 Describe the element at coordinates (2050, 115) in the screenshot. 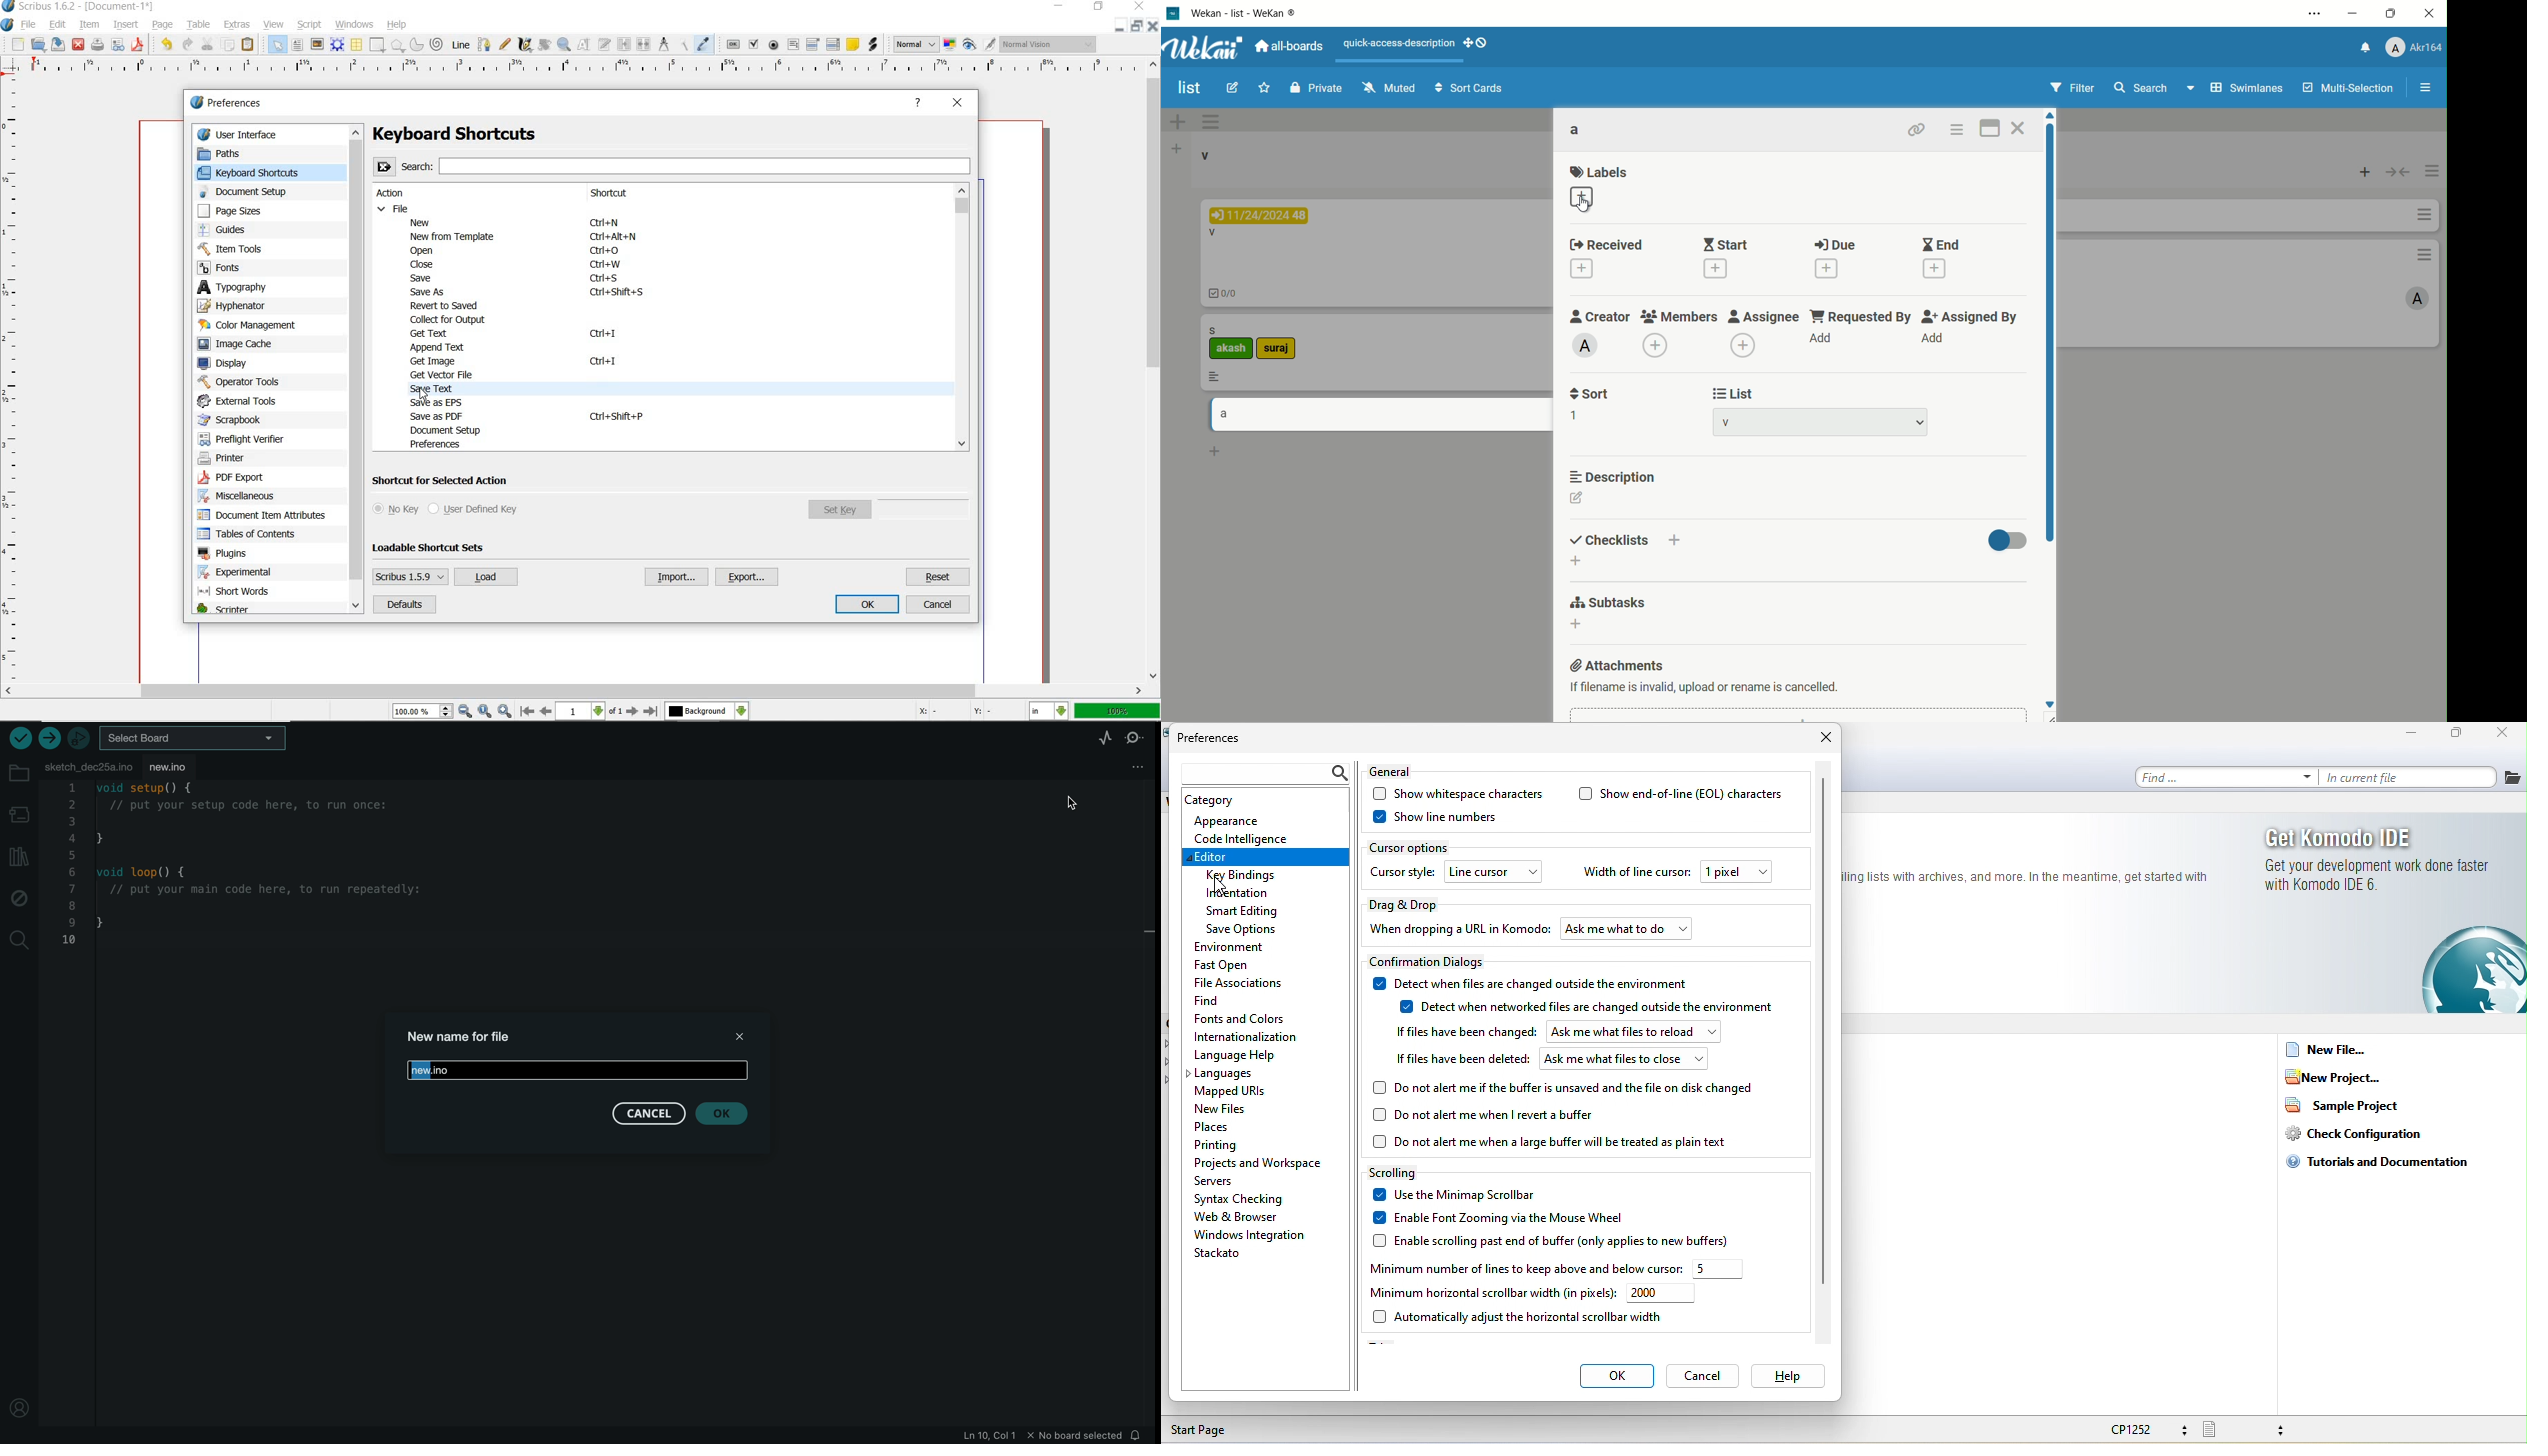

I see `move up` at that location.